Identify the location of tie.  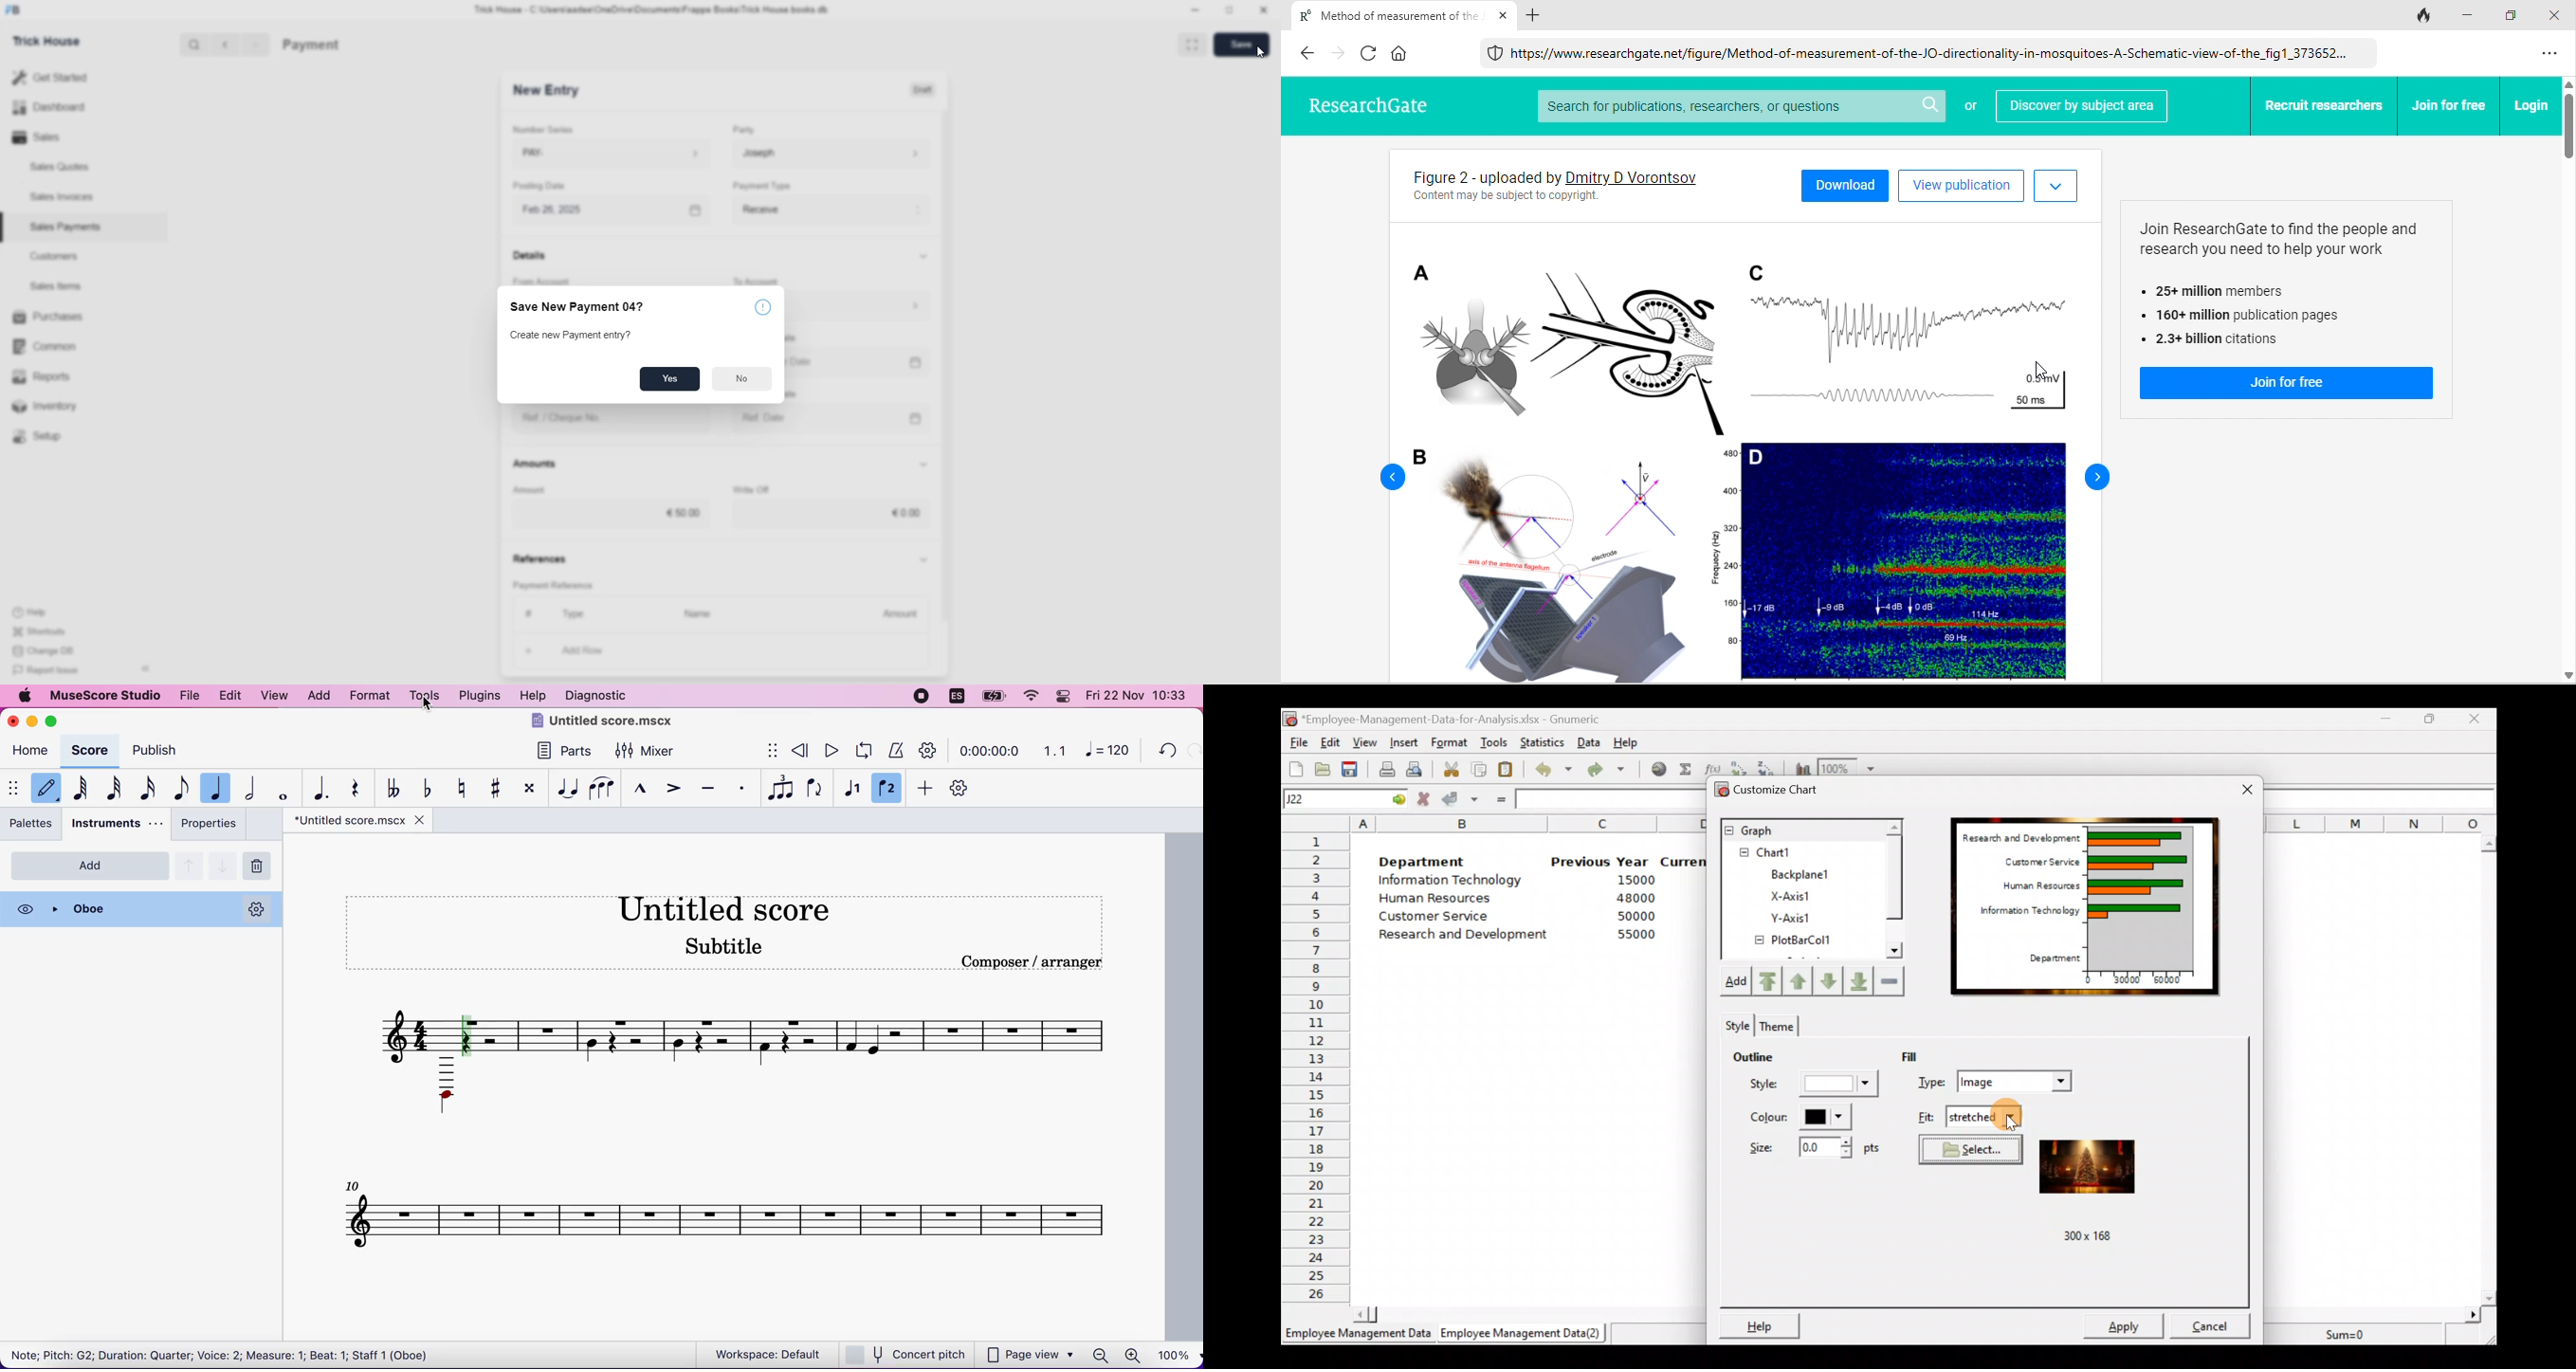
(570, 787).